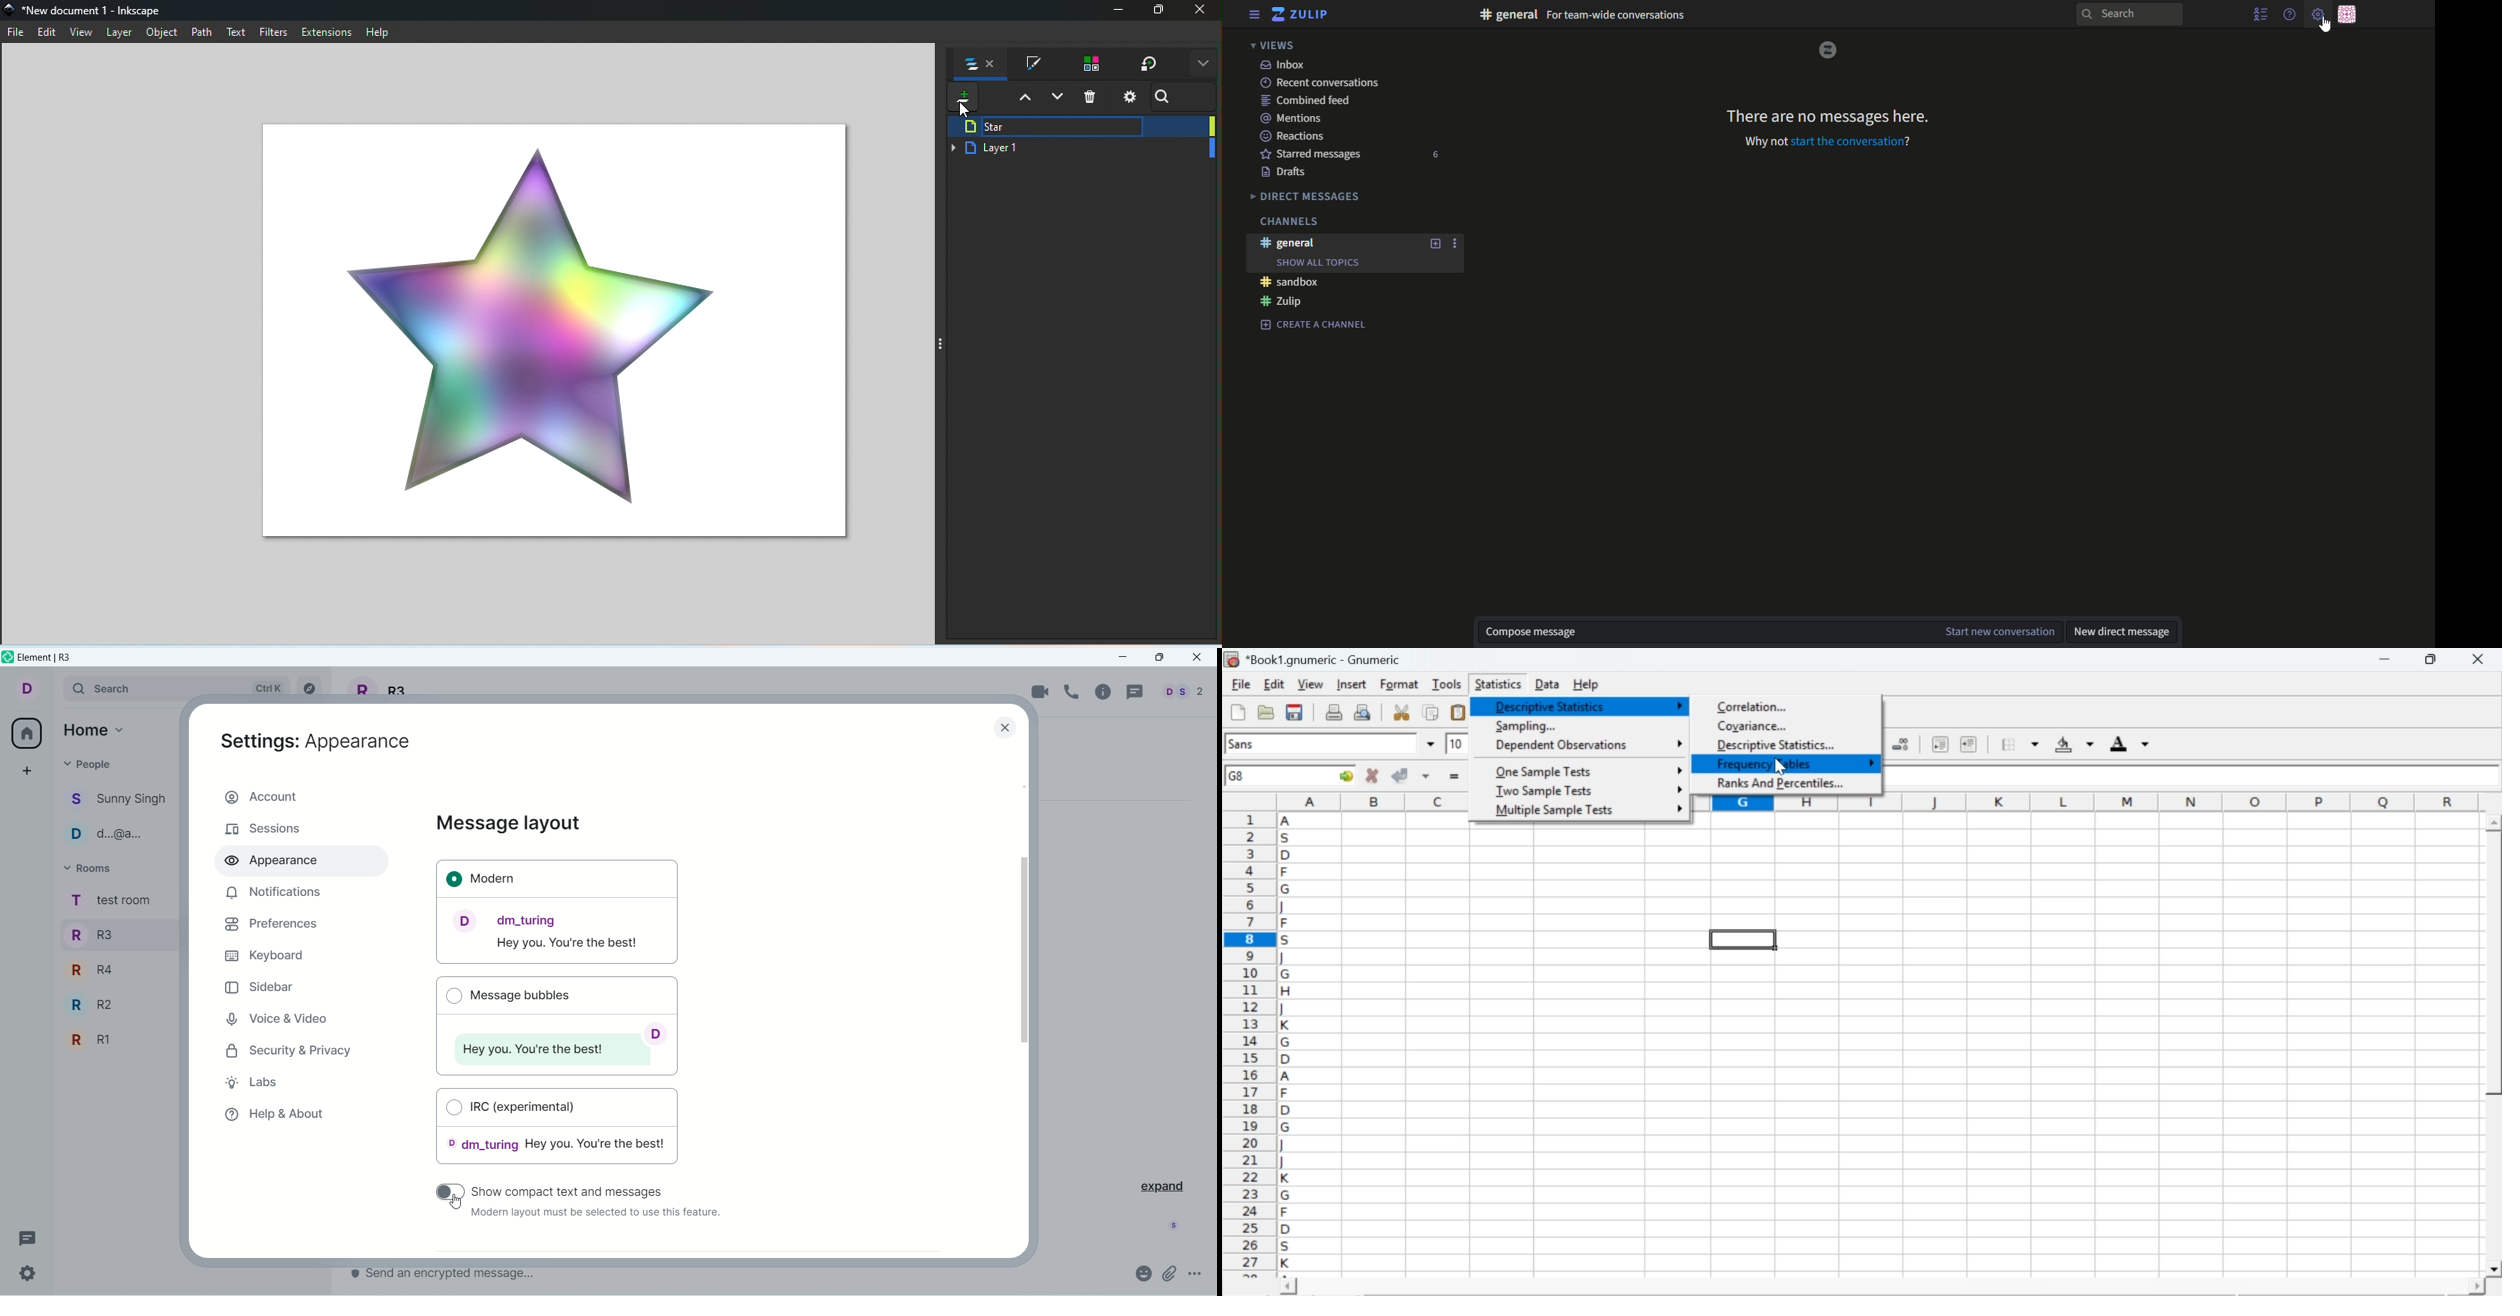 This screenshot has width=2520, height=1316. I want to click on settings, so click(28, 1274).